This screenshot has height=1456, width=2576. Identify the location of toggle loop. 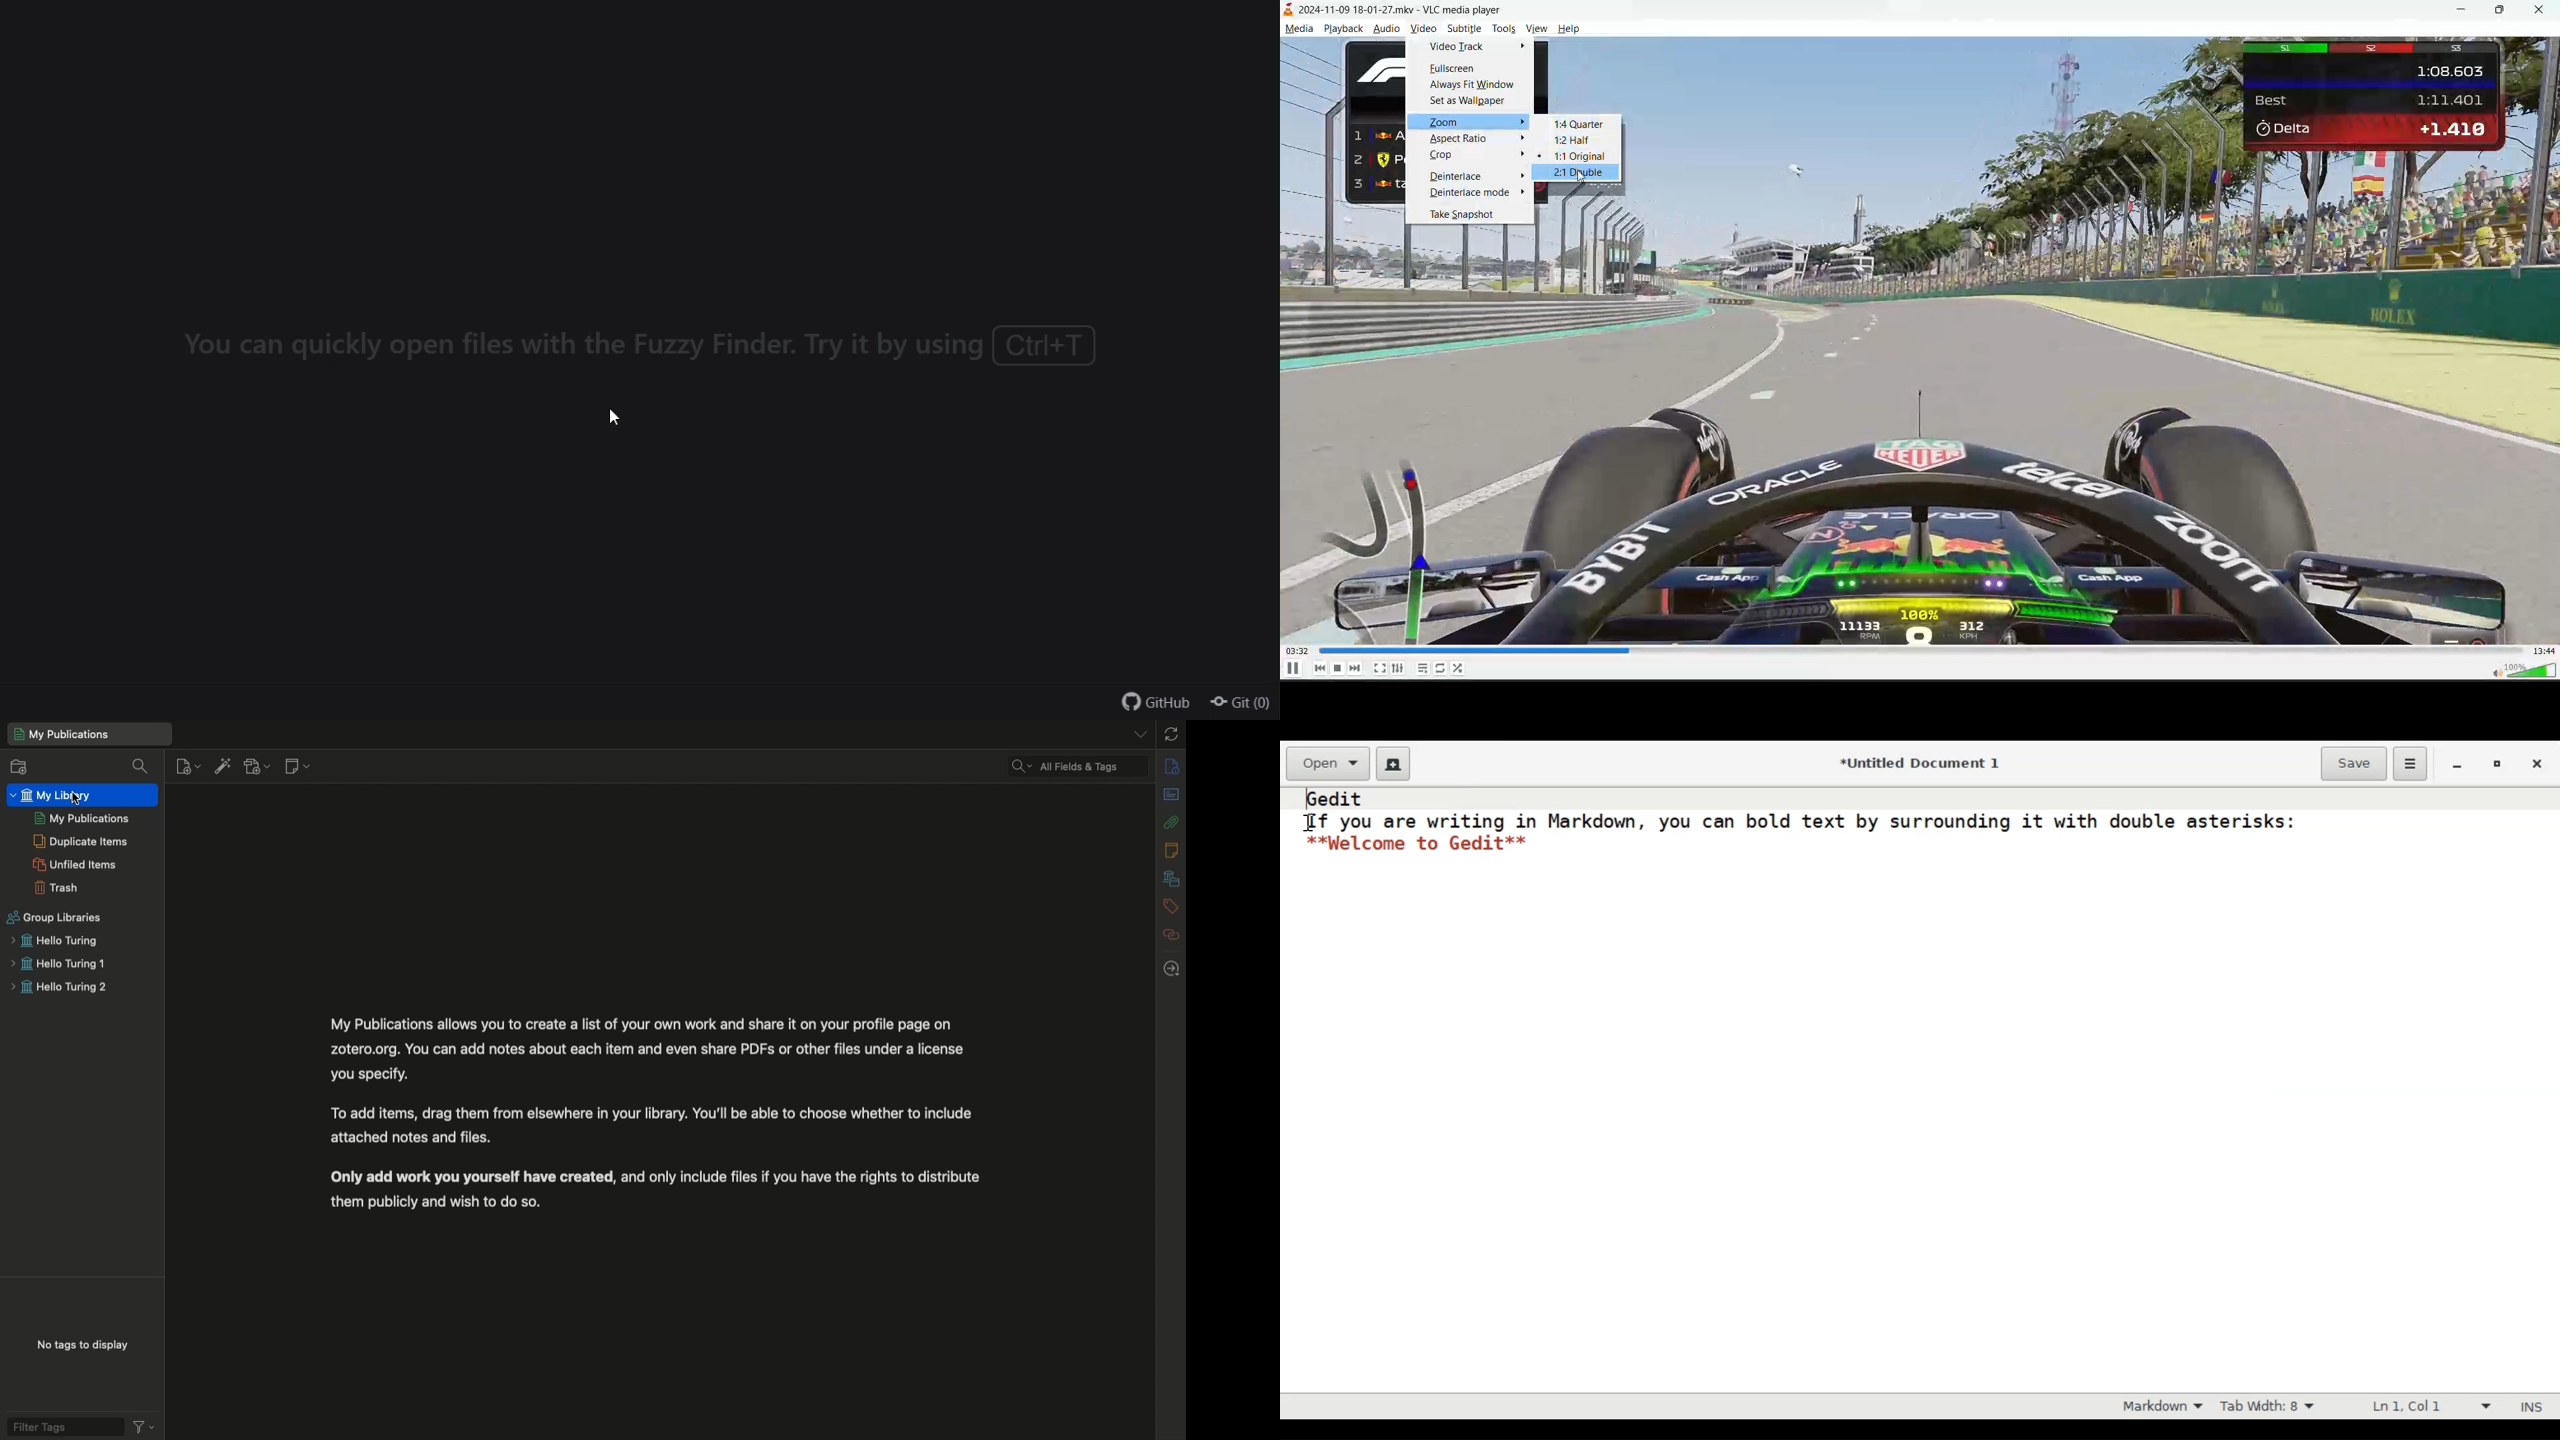
(1443, 671).